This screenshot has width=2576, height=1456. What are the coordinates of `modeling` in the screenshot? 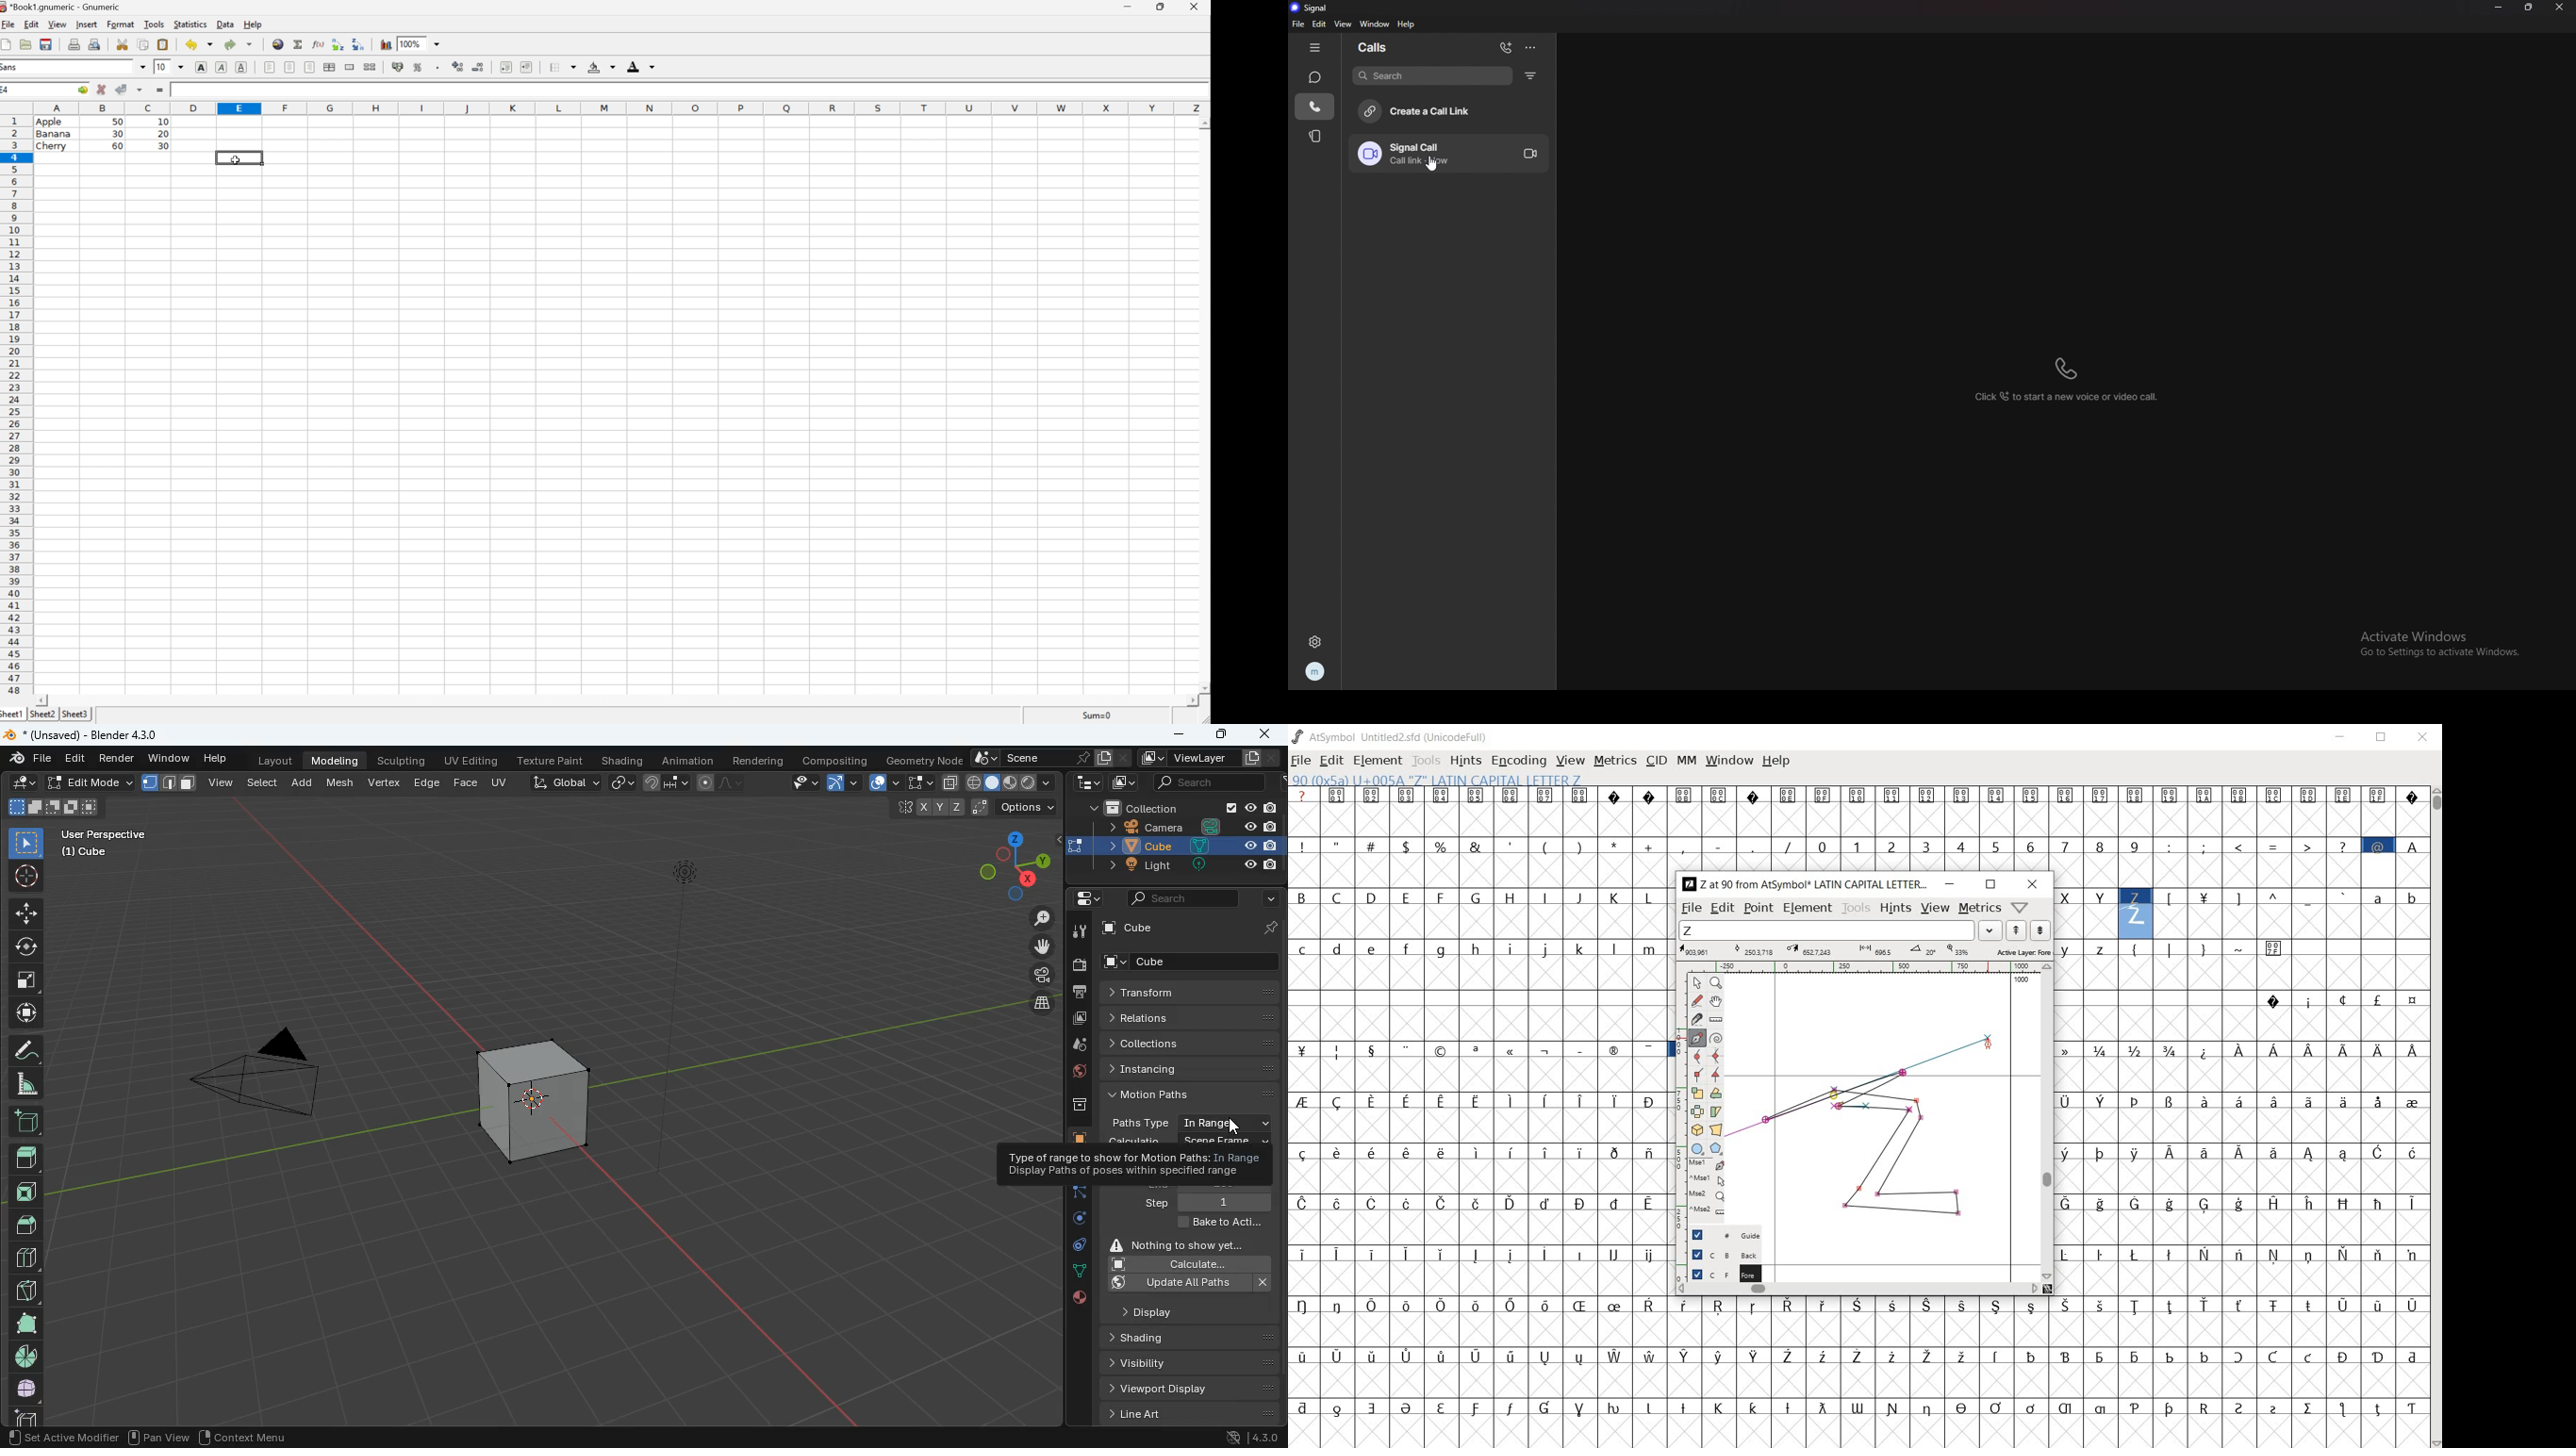 It's located at (338, 760).